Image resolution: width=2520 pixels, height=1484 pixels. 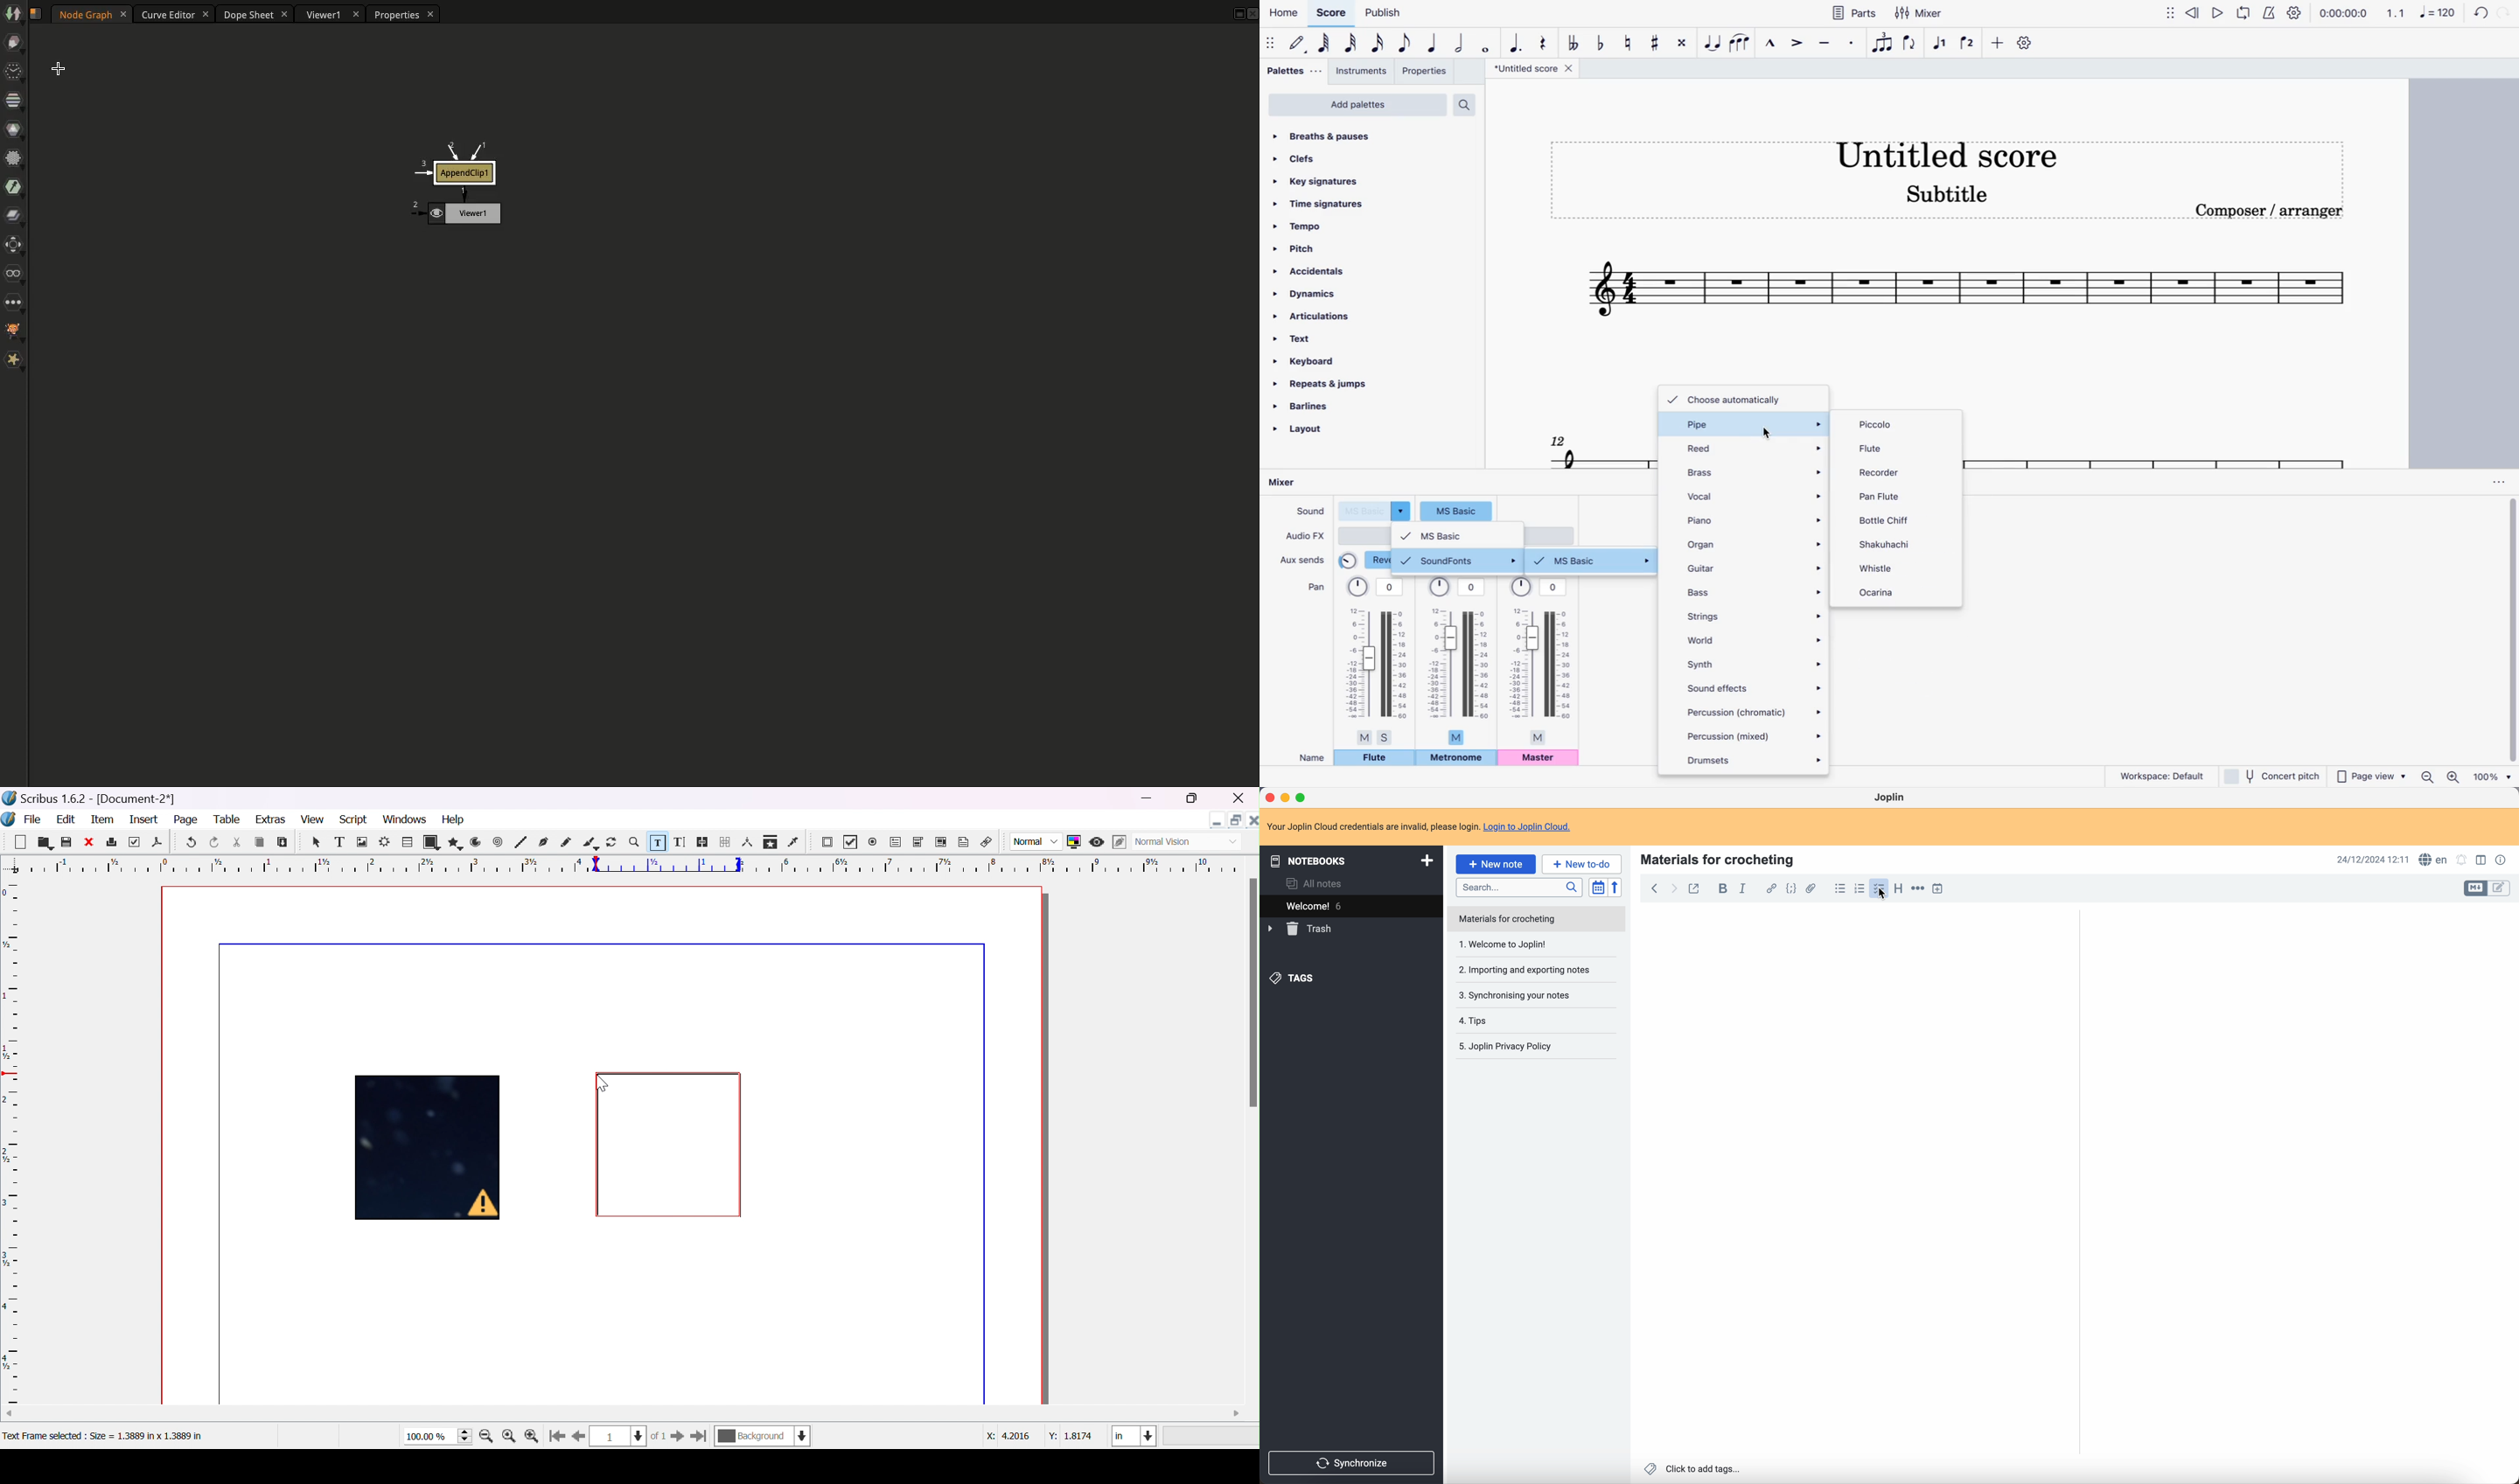 I want to click on score subtitle, so click(x=1948, y=198).